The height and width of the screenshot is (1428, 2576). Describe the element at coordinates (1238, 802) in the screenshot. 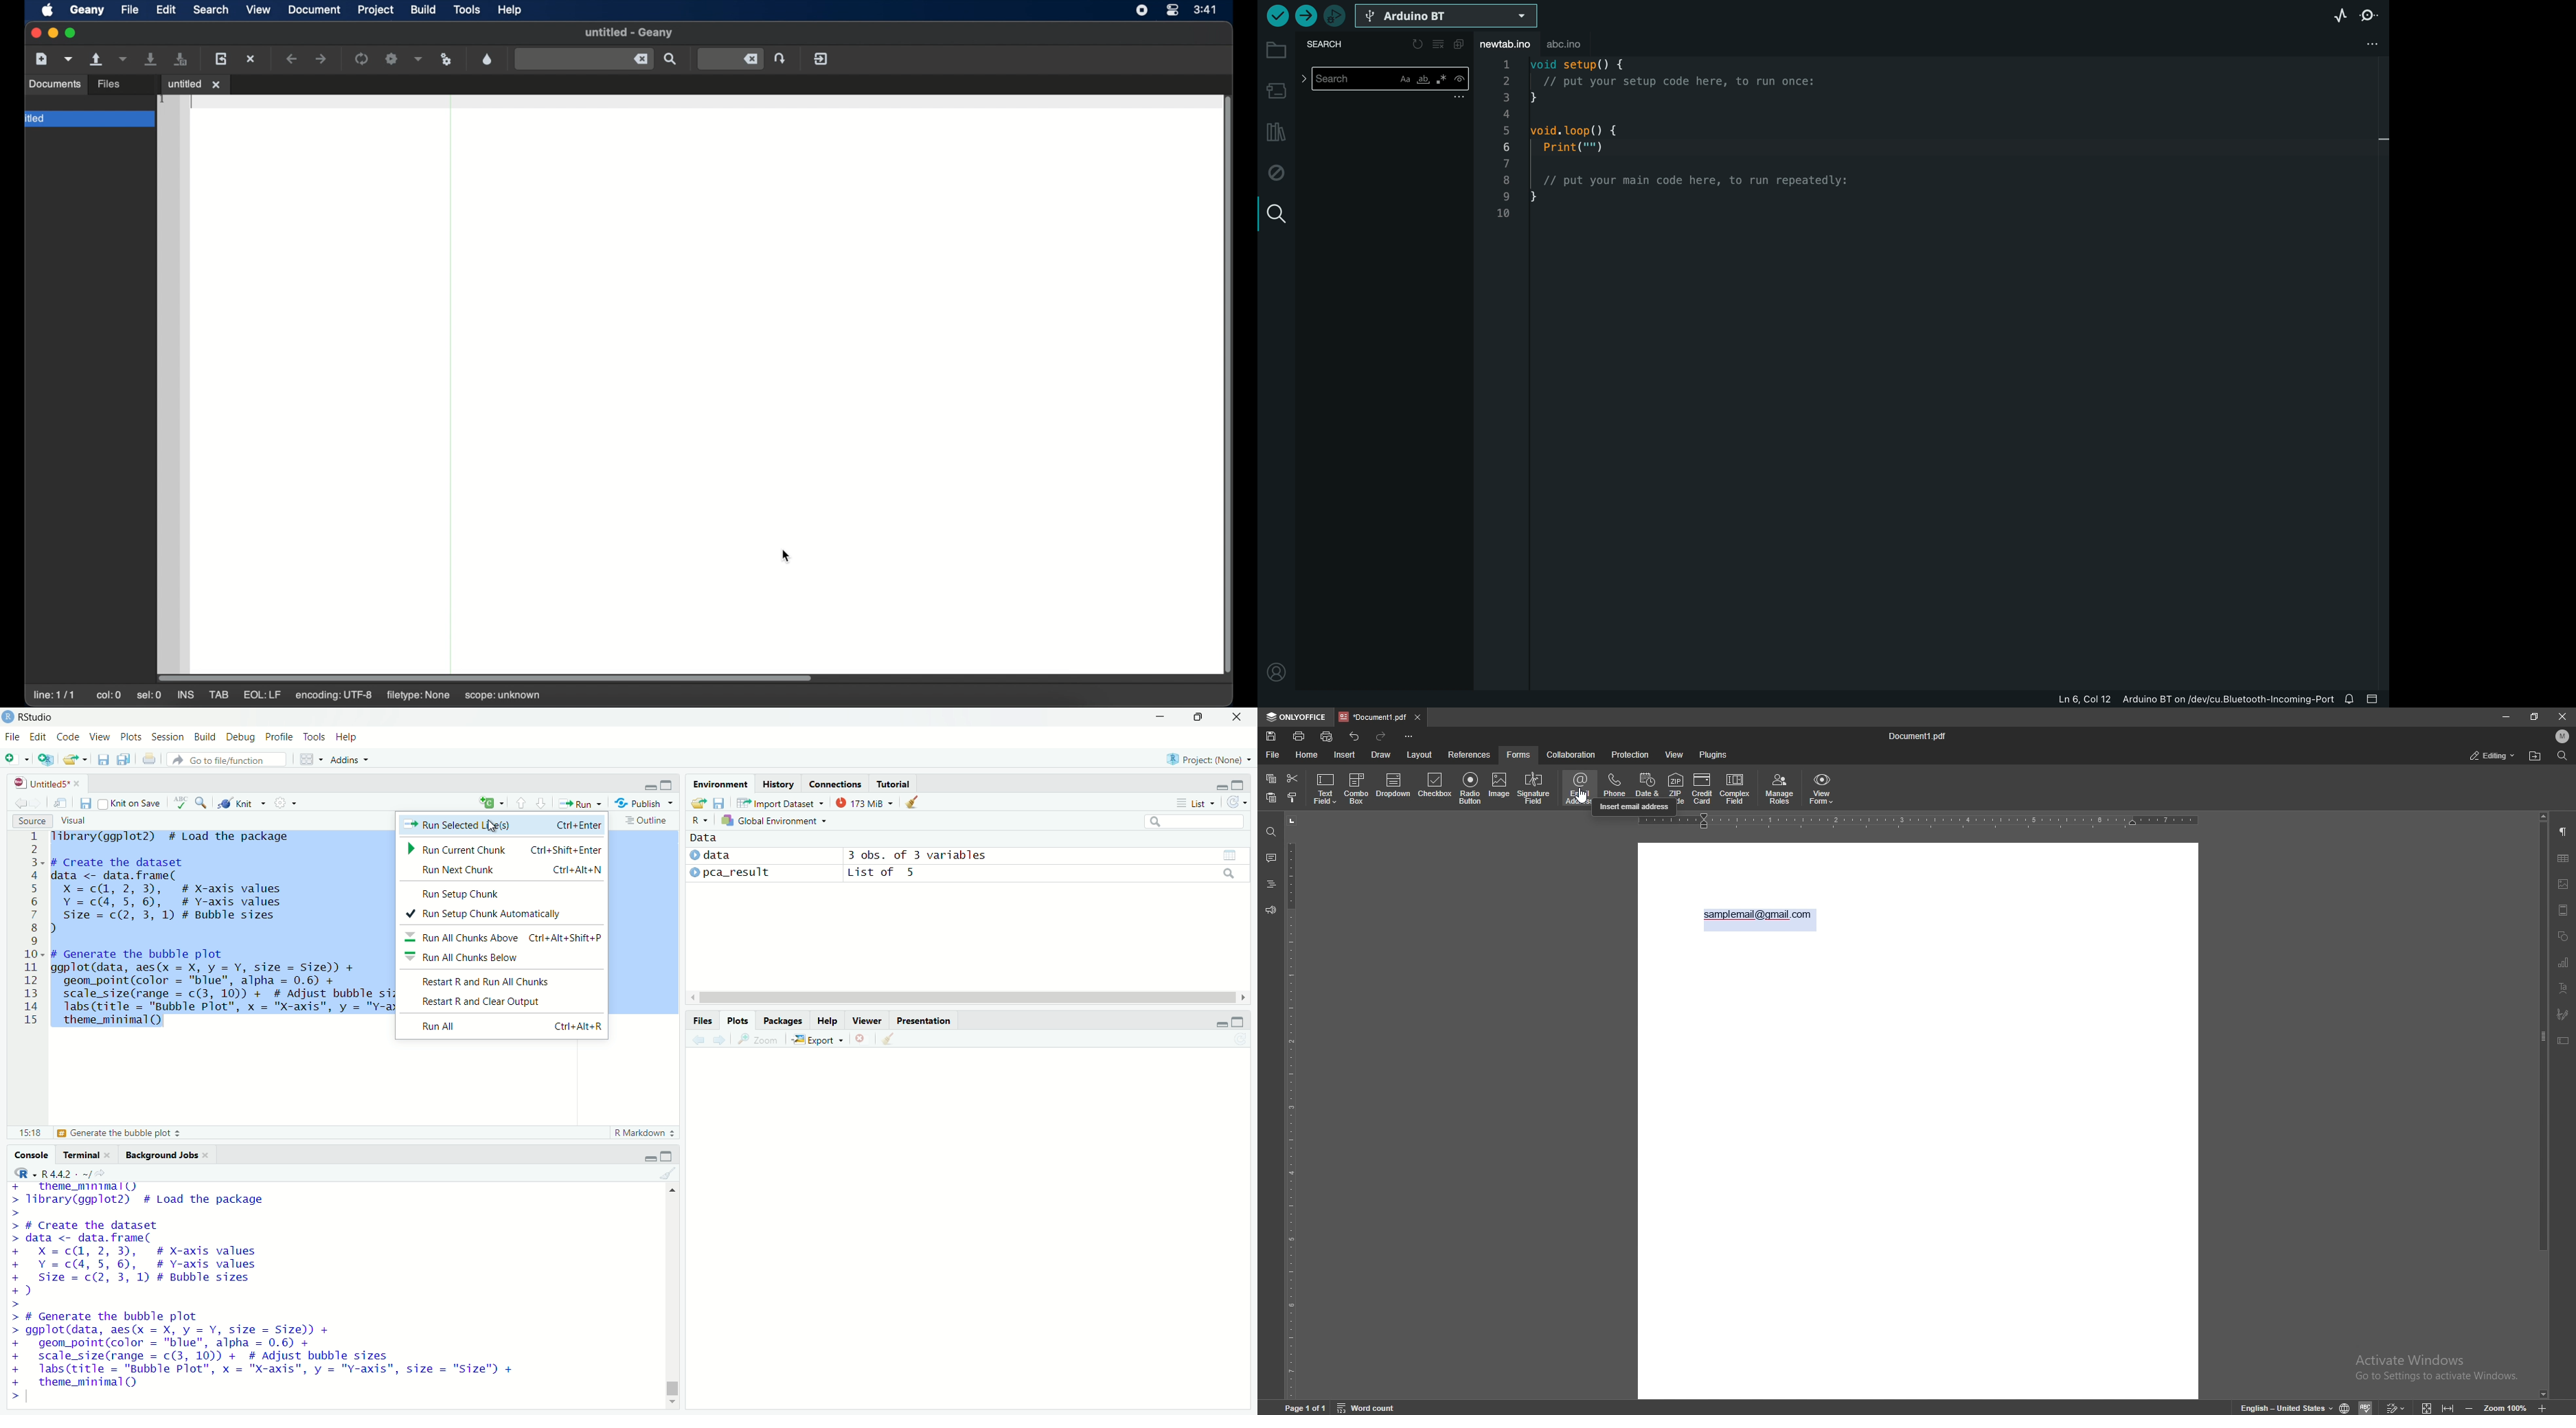

I see `refresh` at that location.